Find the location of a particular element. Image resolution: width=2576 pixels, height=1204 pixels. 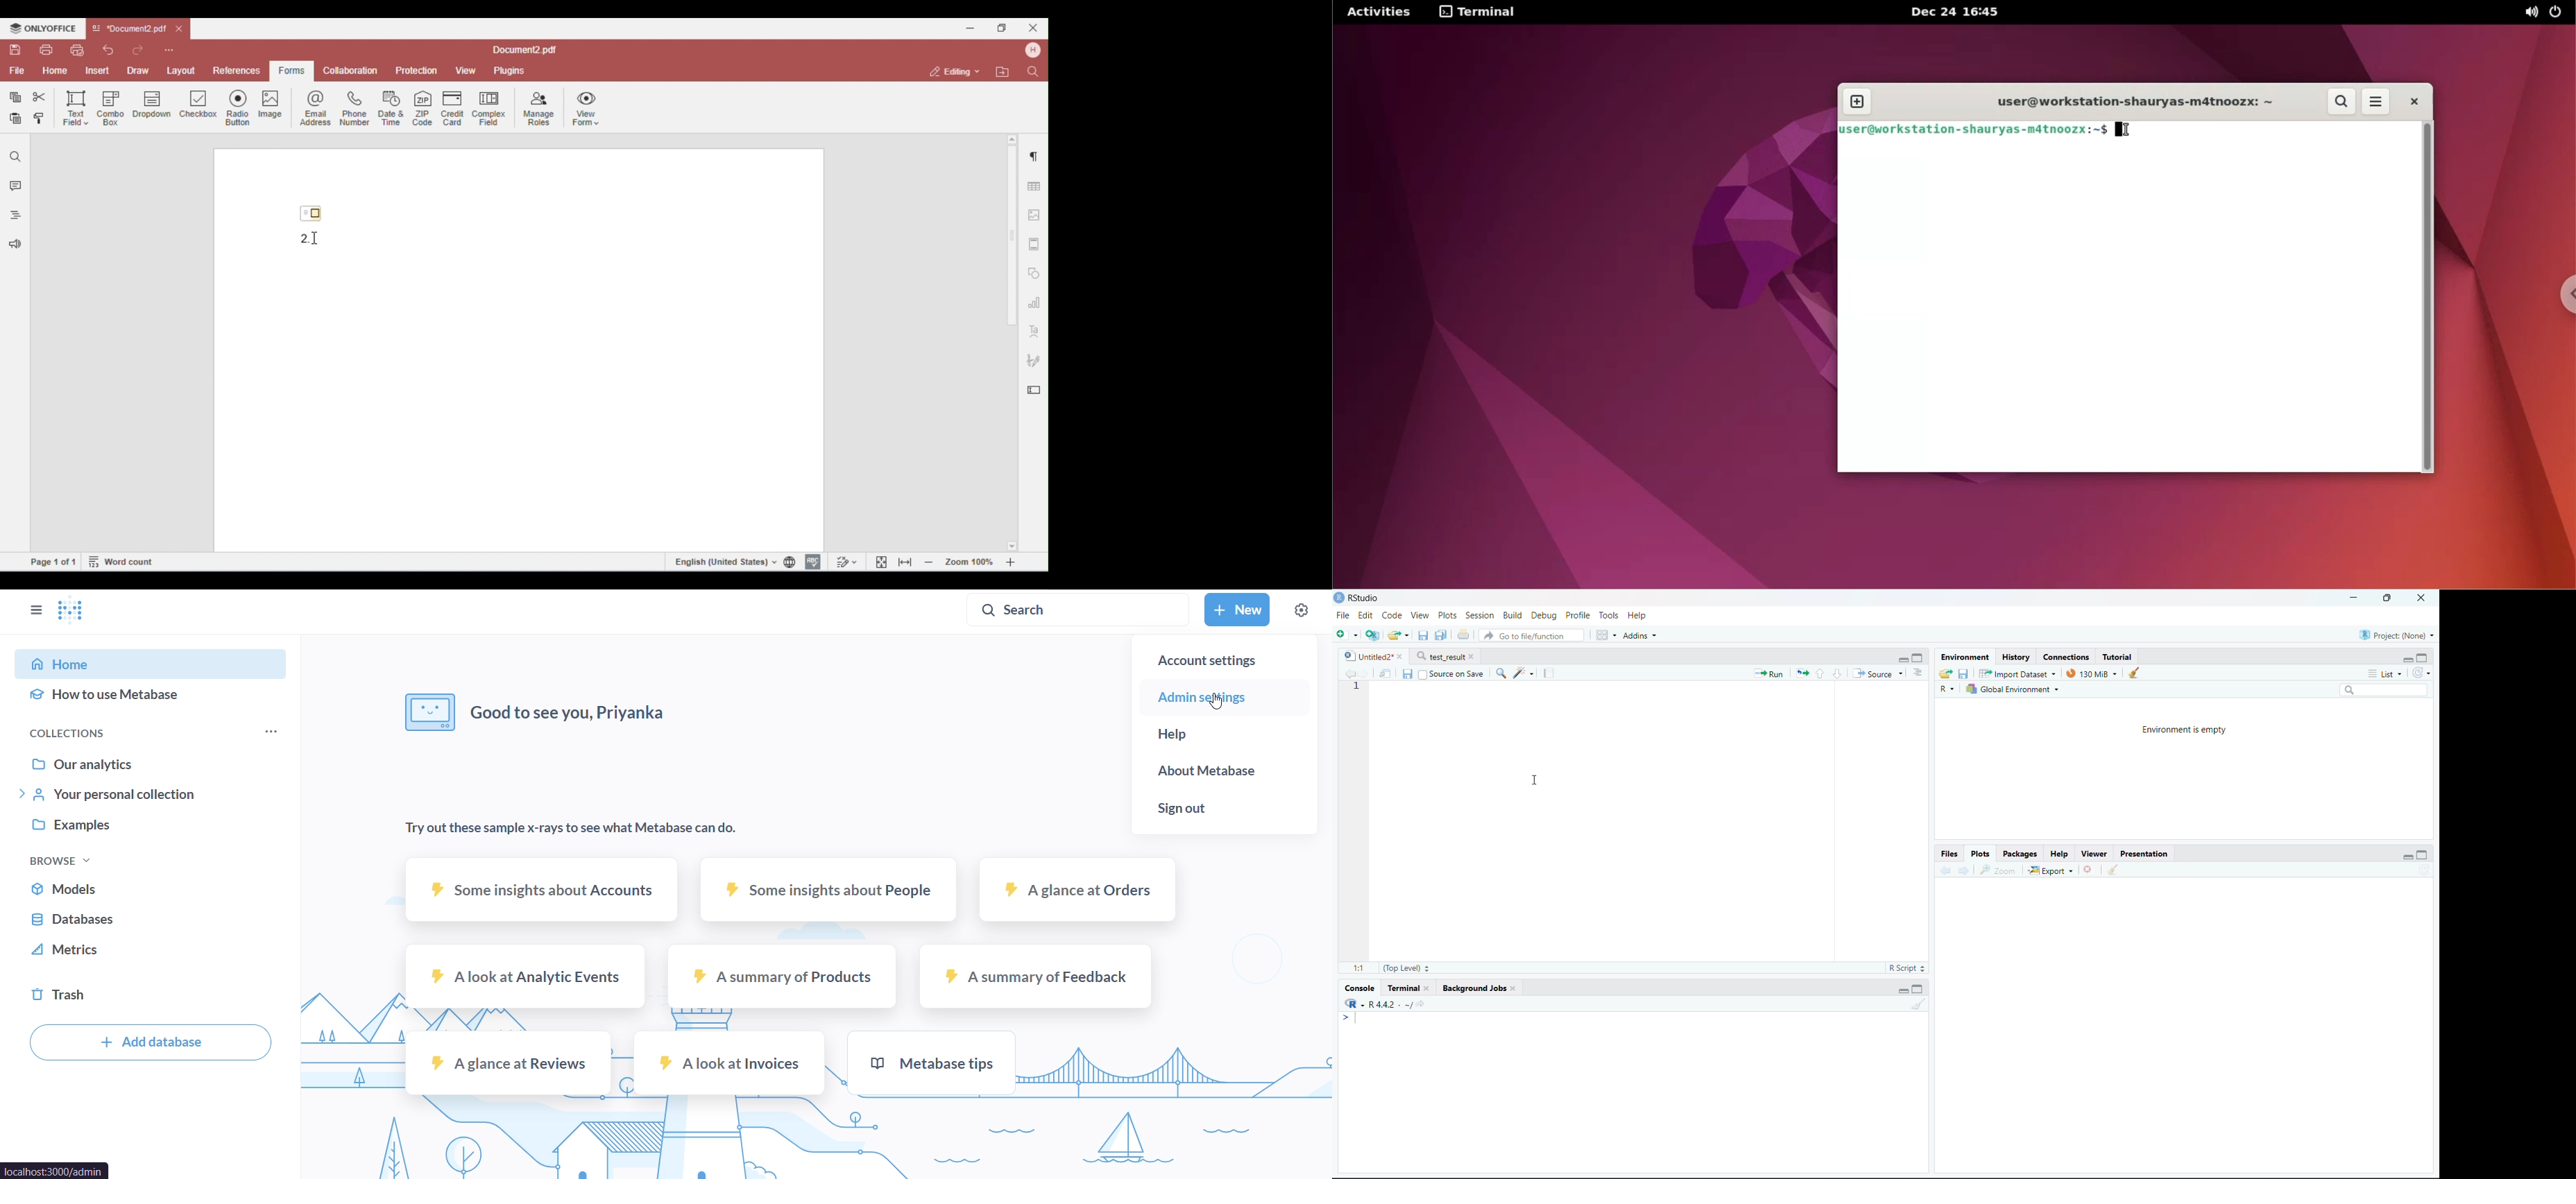

Save current document (Ctrl + S) is located at coordinates (1424, 634).